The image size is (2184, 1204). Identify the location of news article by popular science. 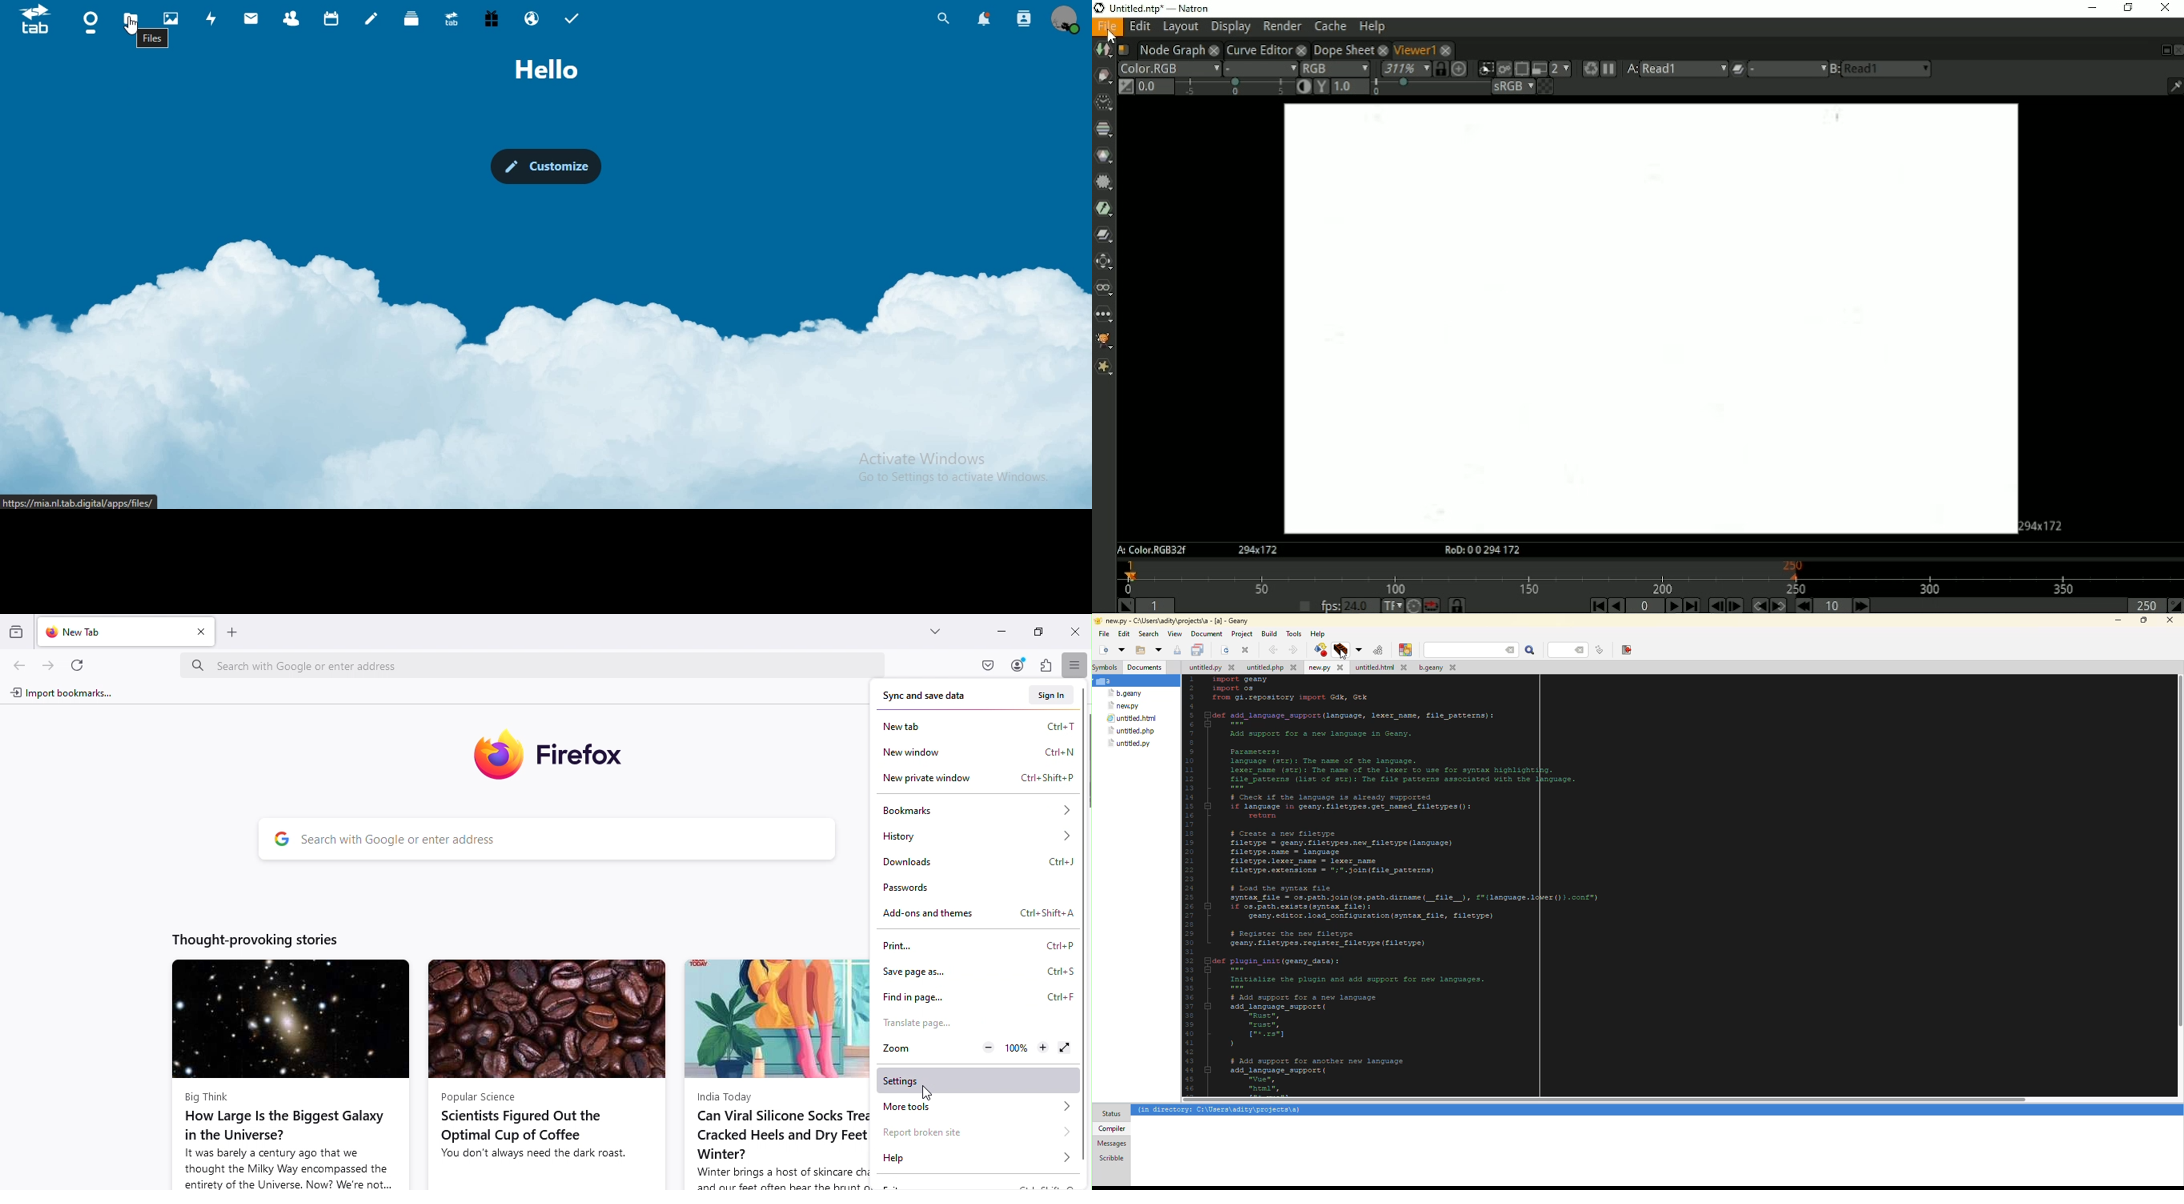
(545, 1074).